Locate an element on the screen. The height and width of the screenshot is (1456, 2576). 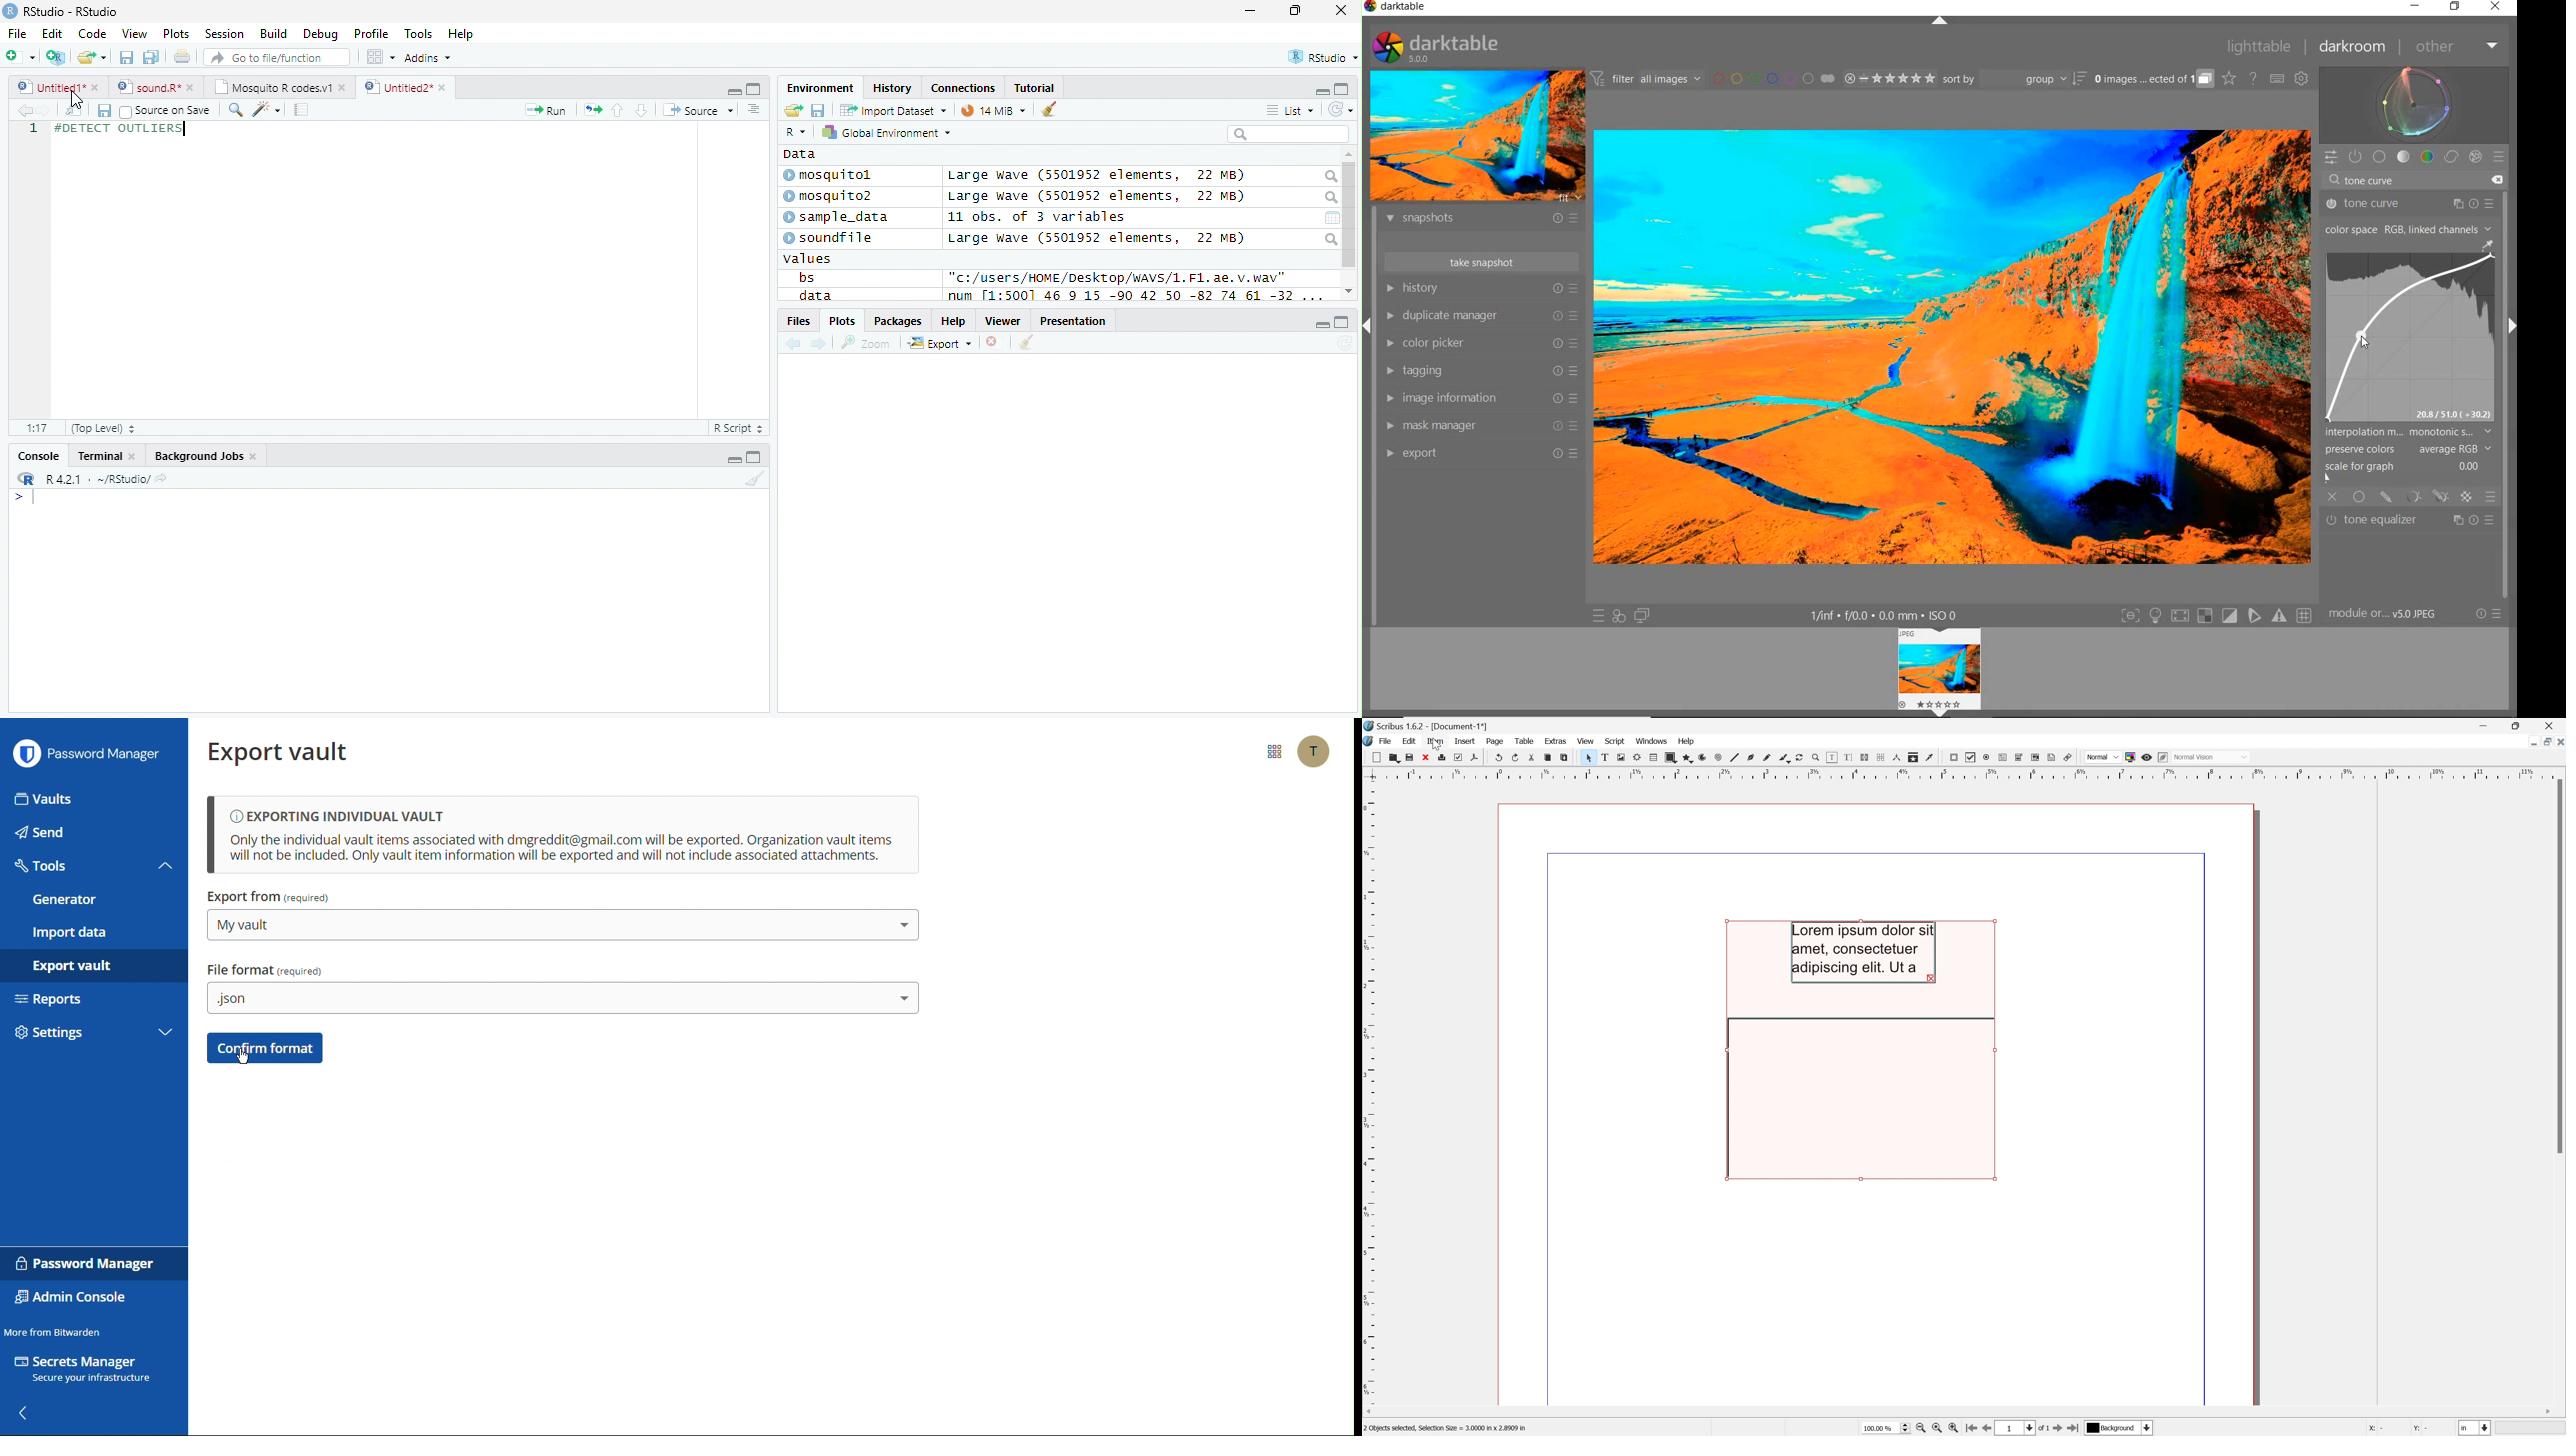
Copy item properties is located at coordinates (1914, 757).